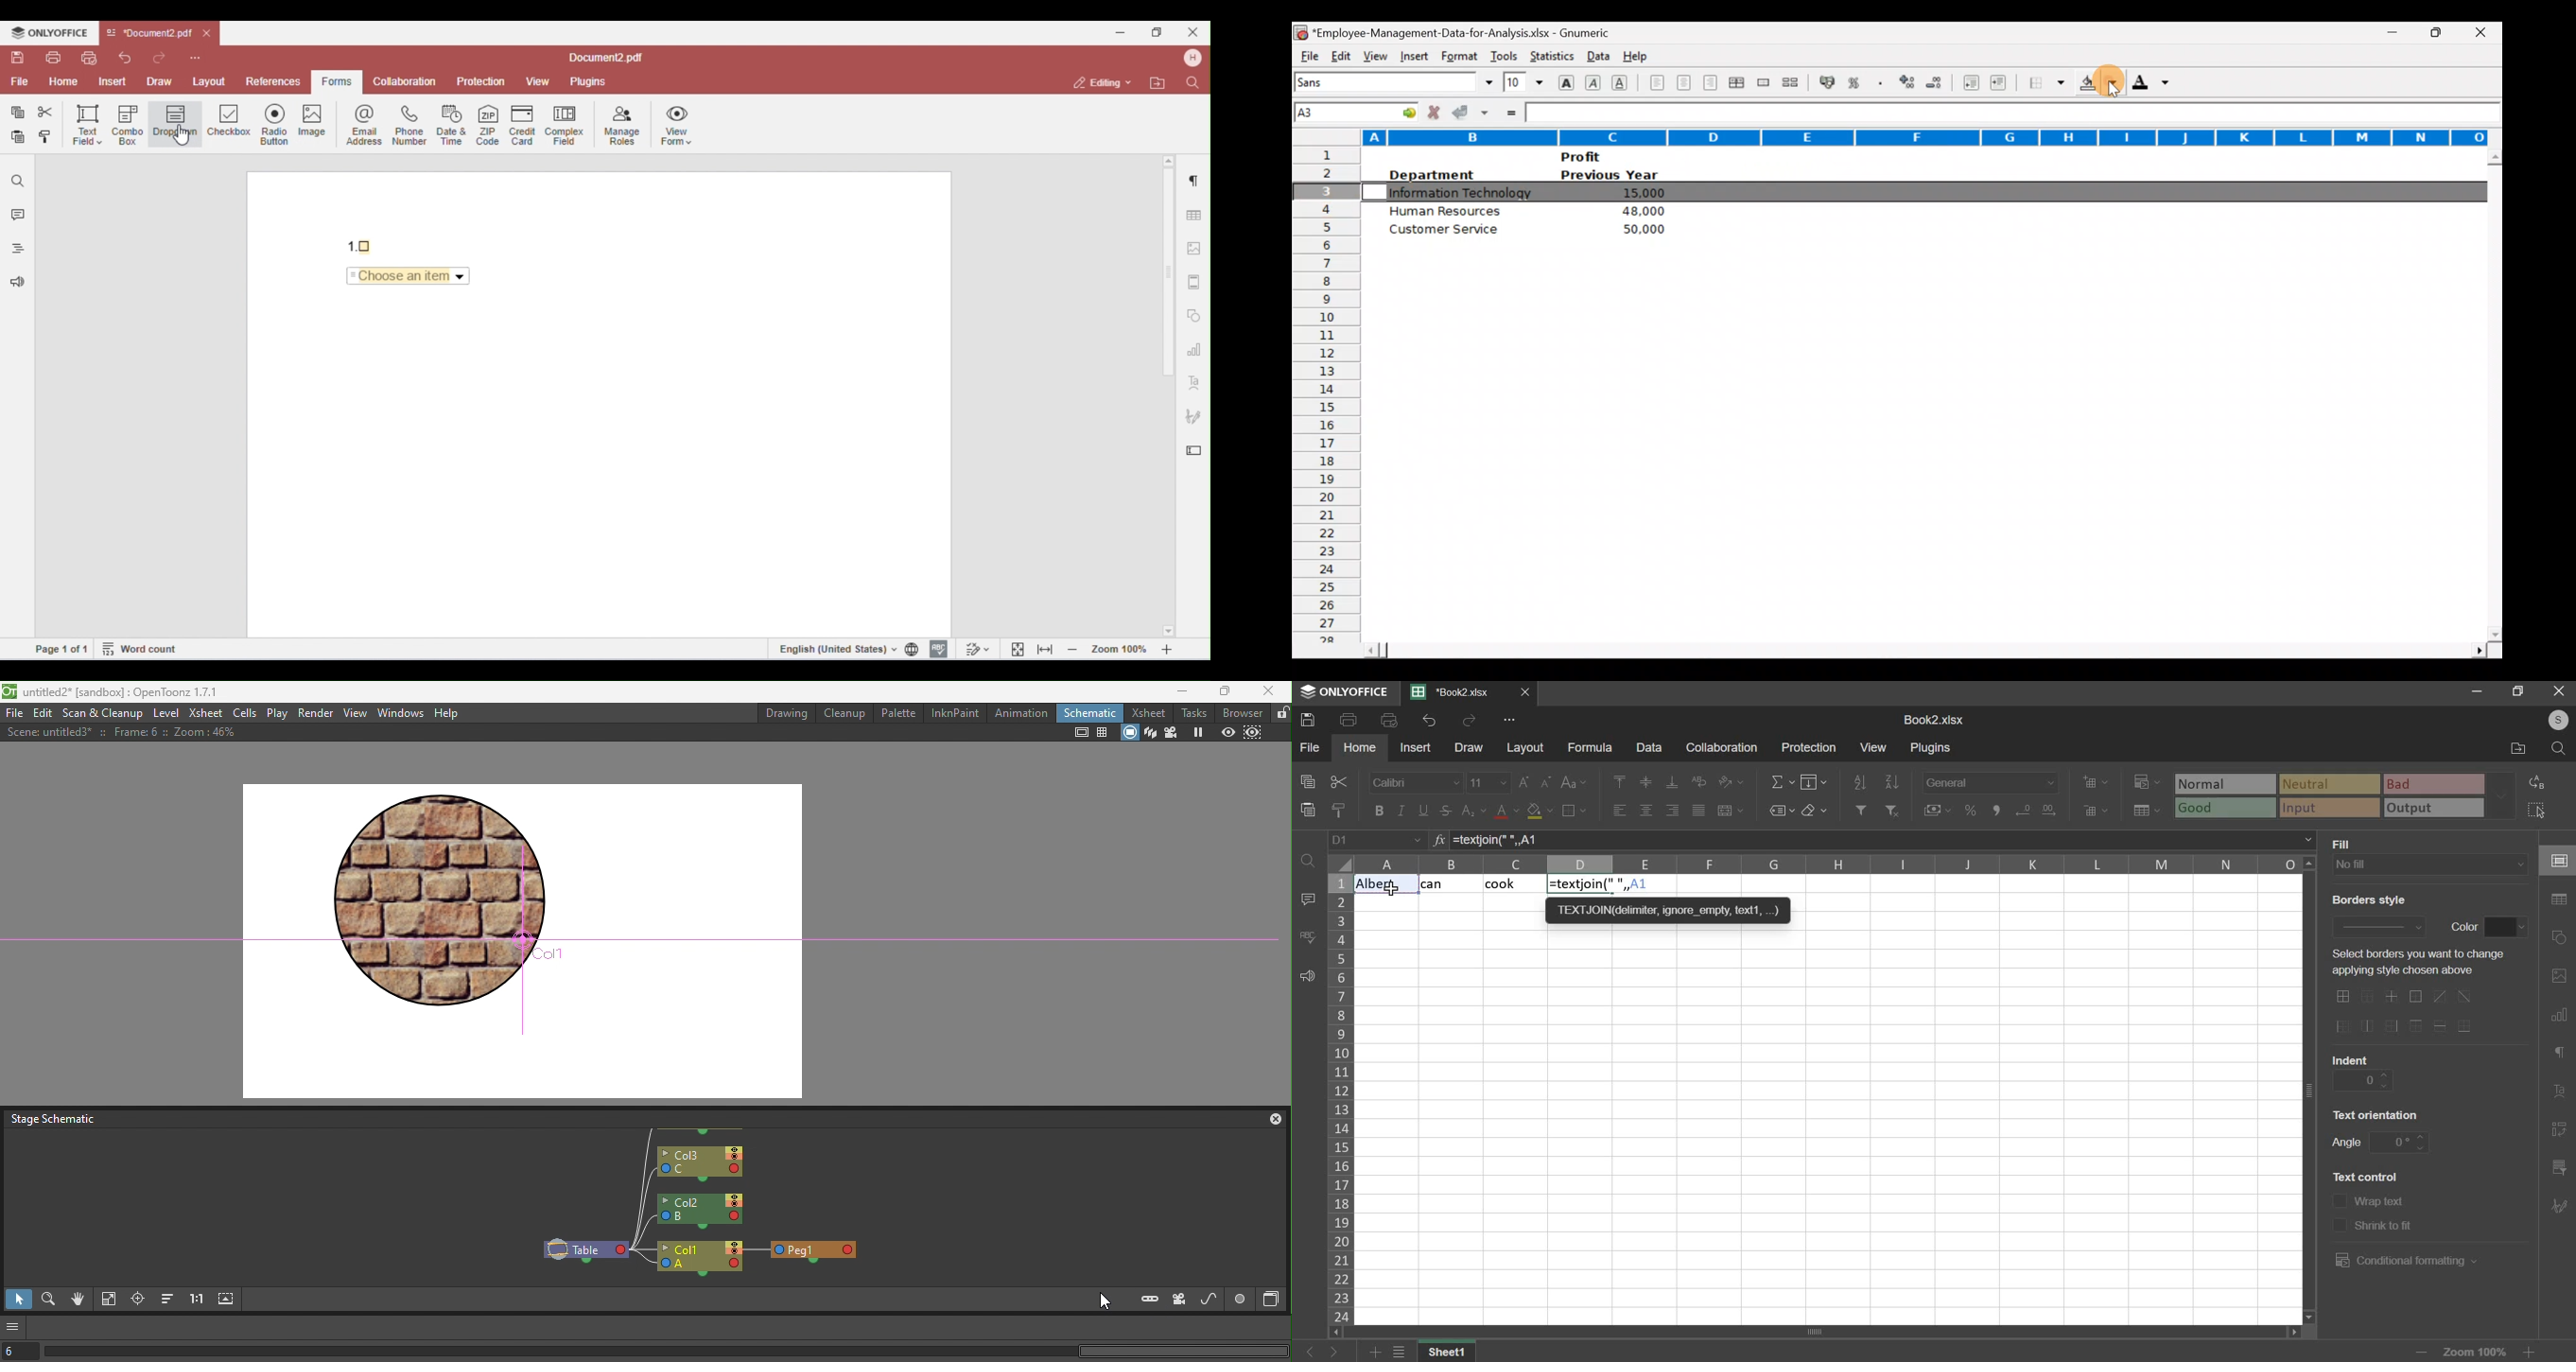 This screenshot has height=1372, width=2576. Describe the element at coordinates (1762, 84) in the screenshot. I see `Merge a range of cells` at that location.